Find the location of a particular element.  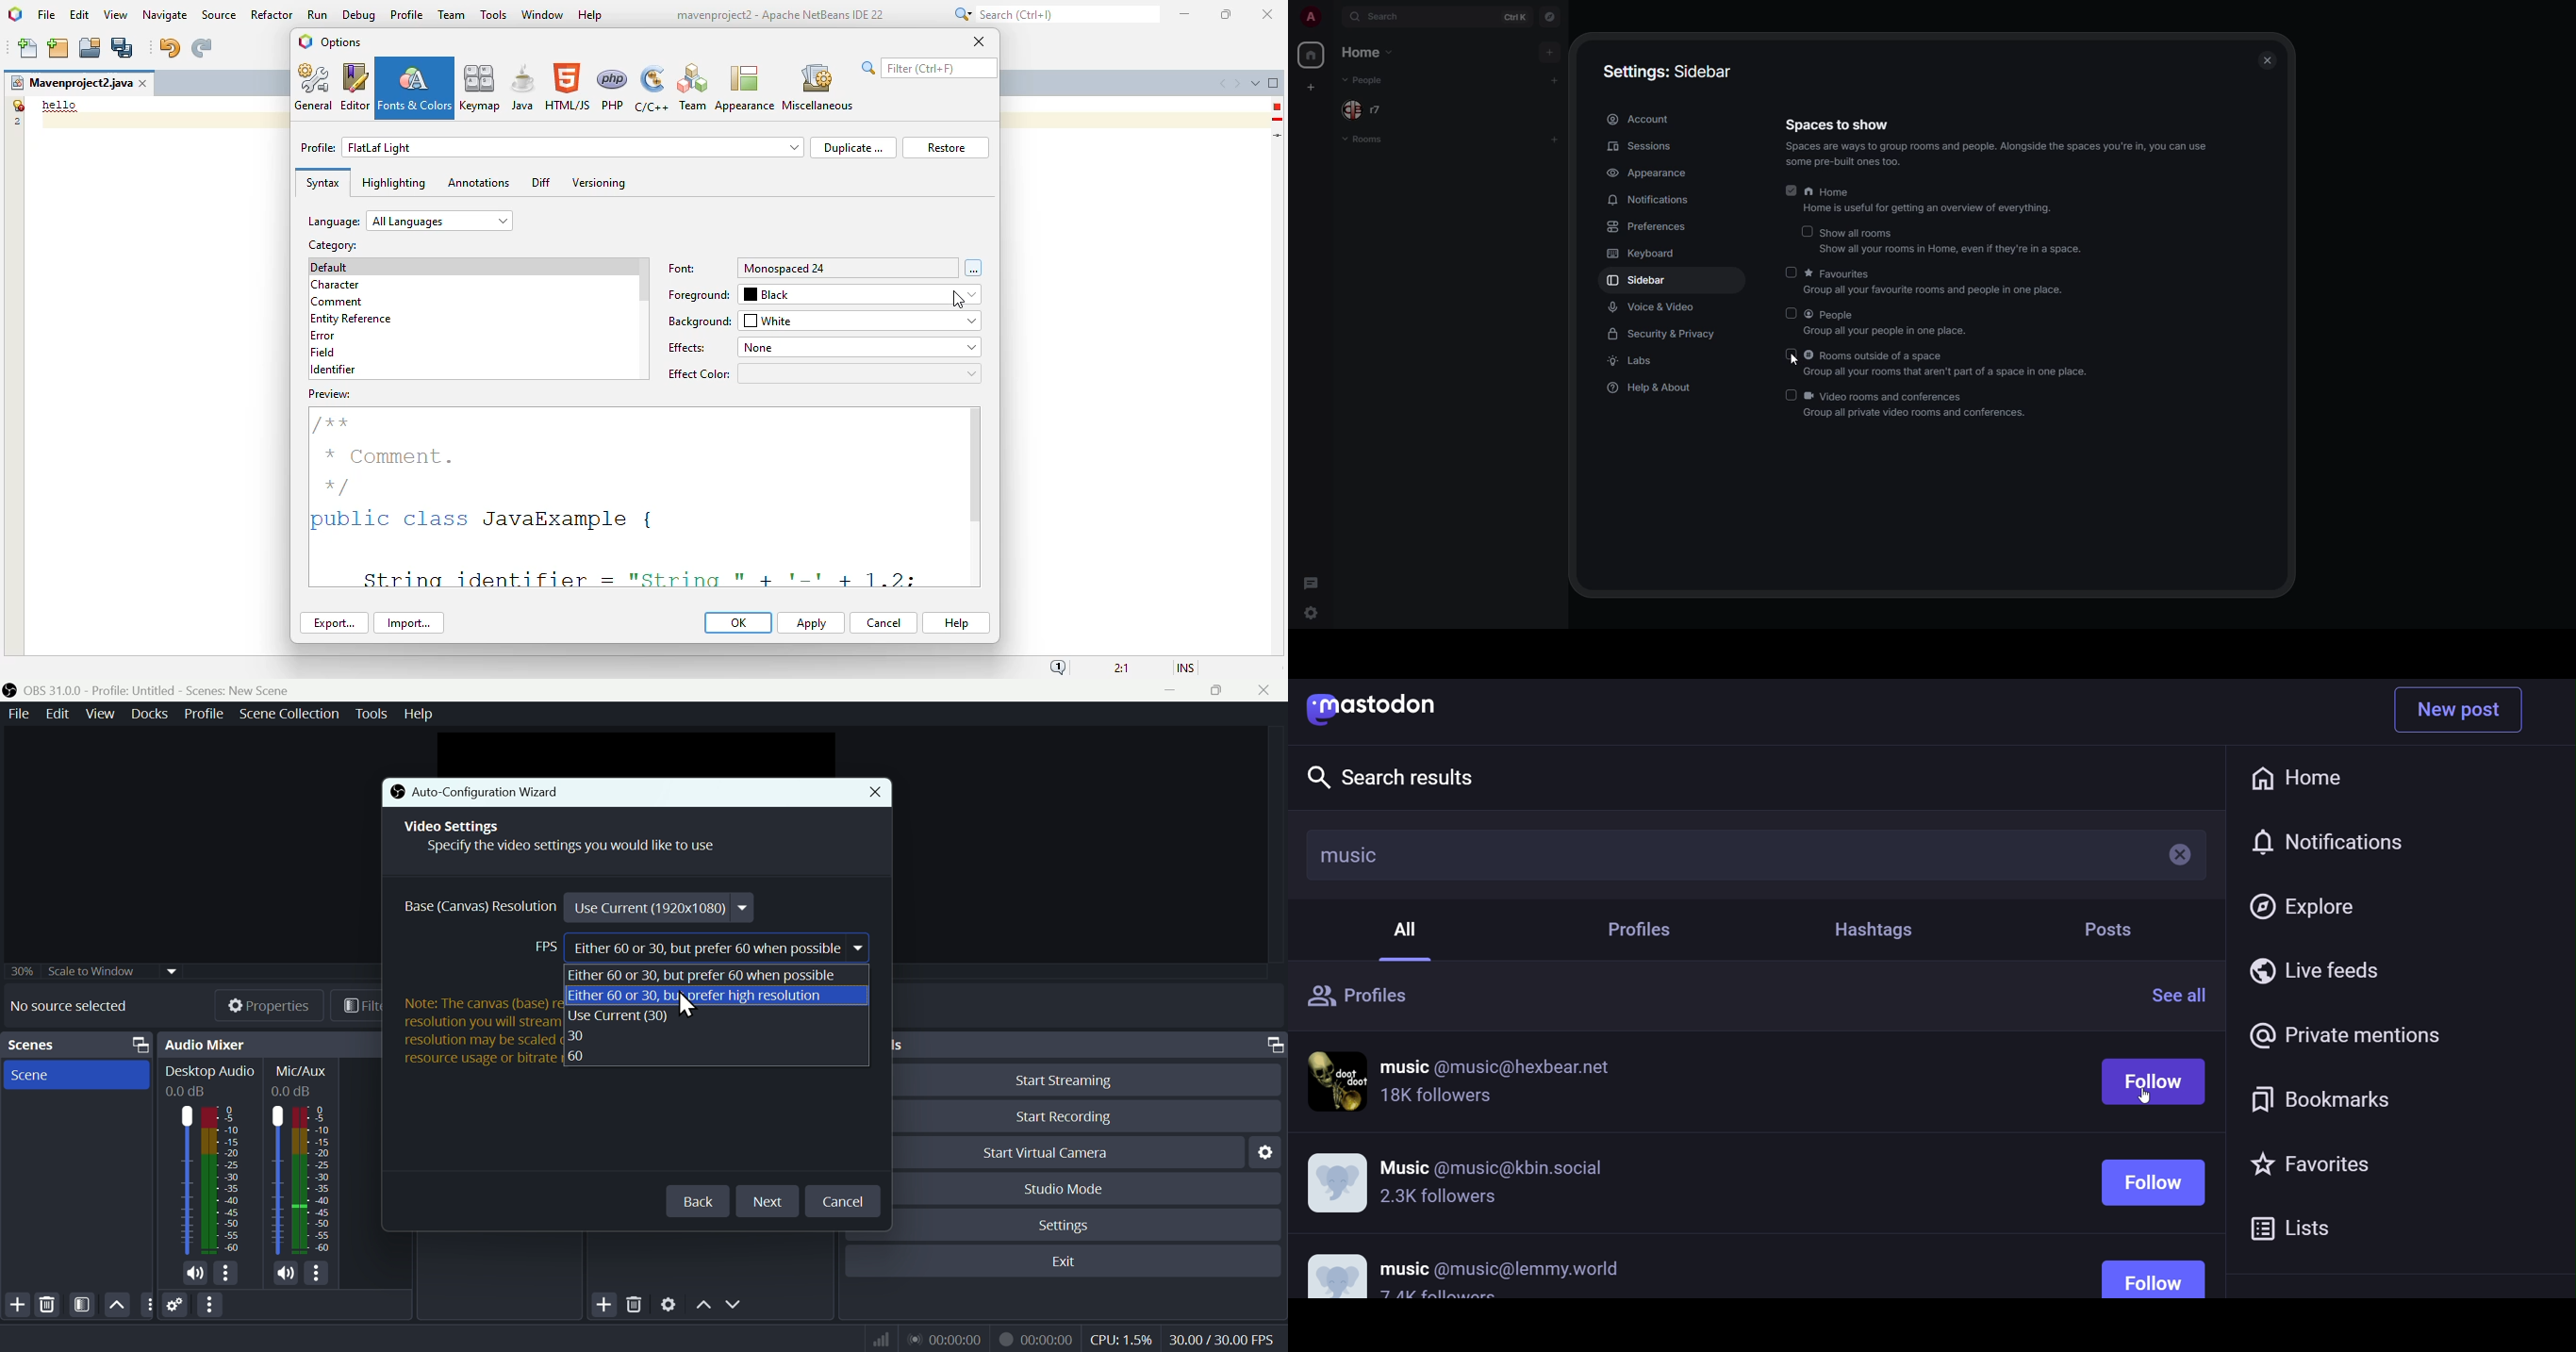

Audio mixer is located at coordinates (210, 1162).